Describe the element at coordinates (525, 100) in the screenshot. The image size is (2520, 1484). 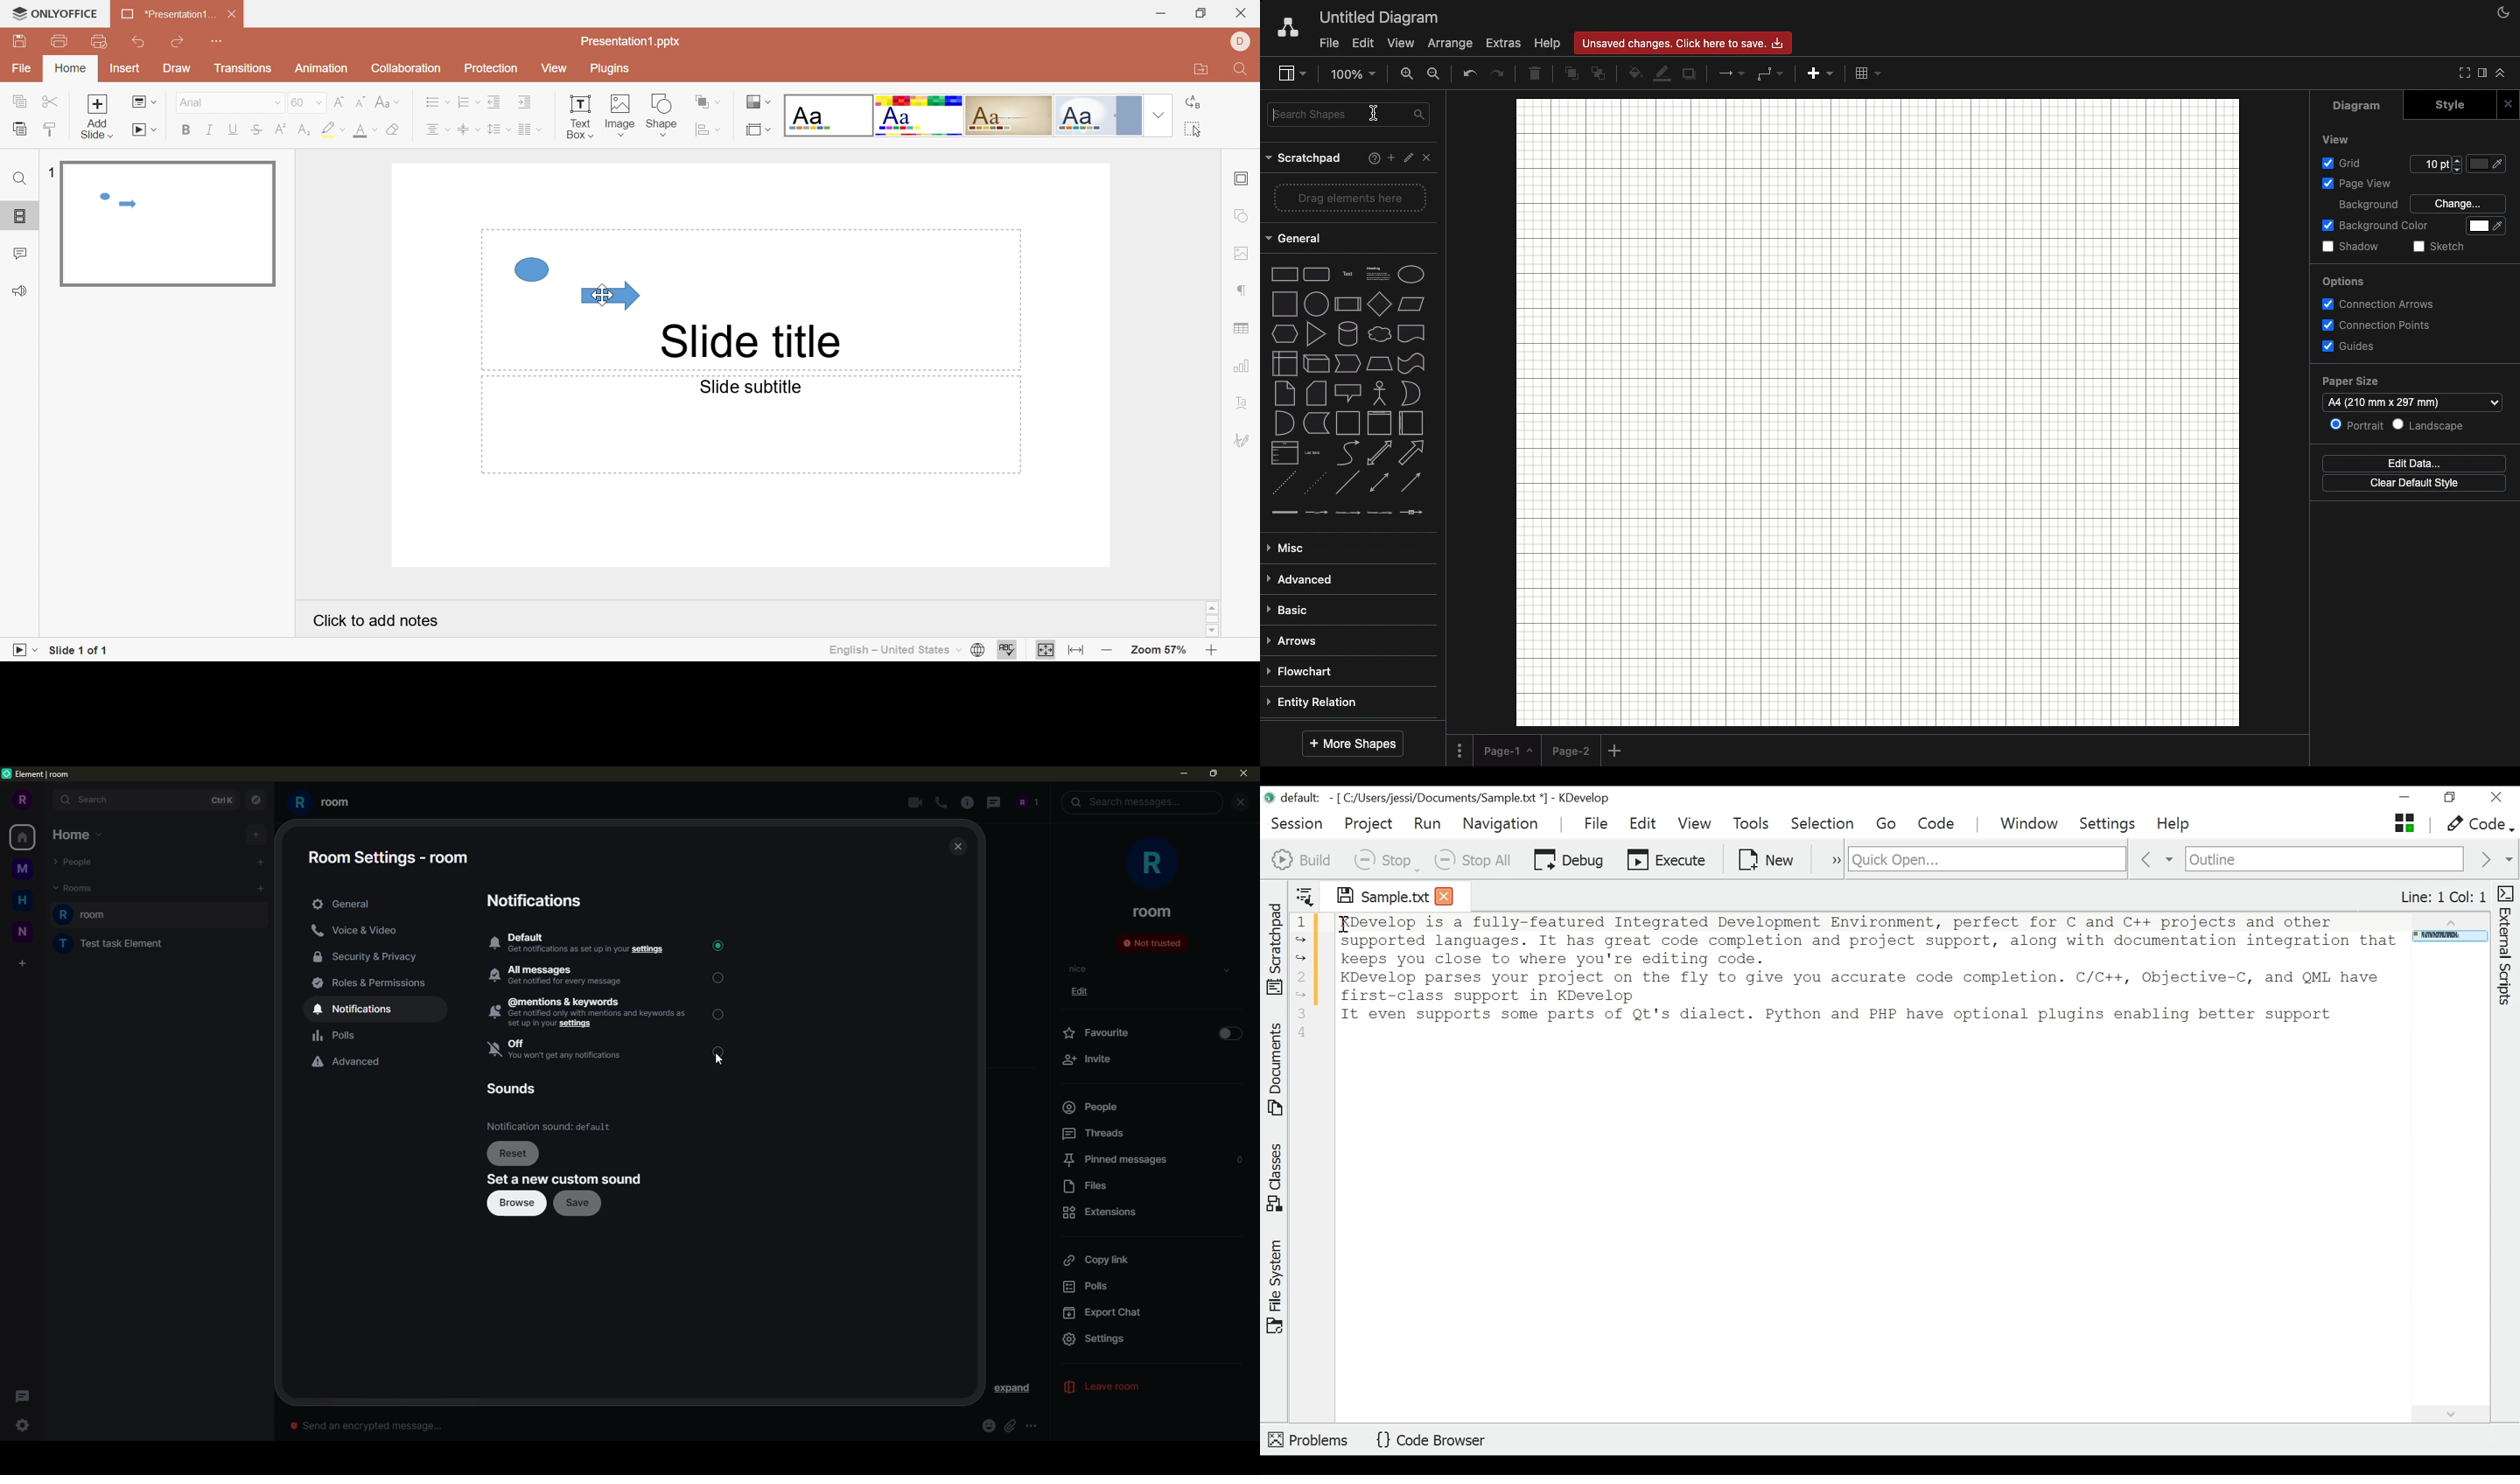
I see `Increase Indent` at that location.